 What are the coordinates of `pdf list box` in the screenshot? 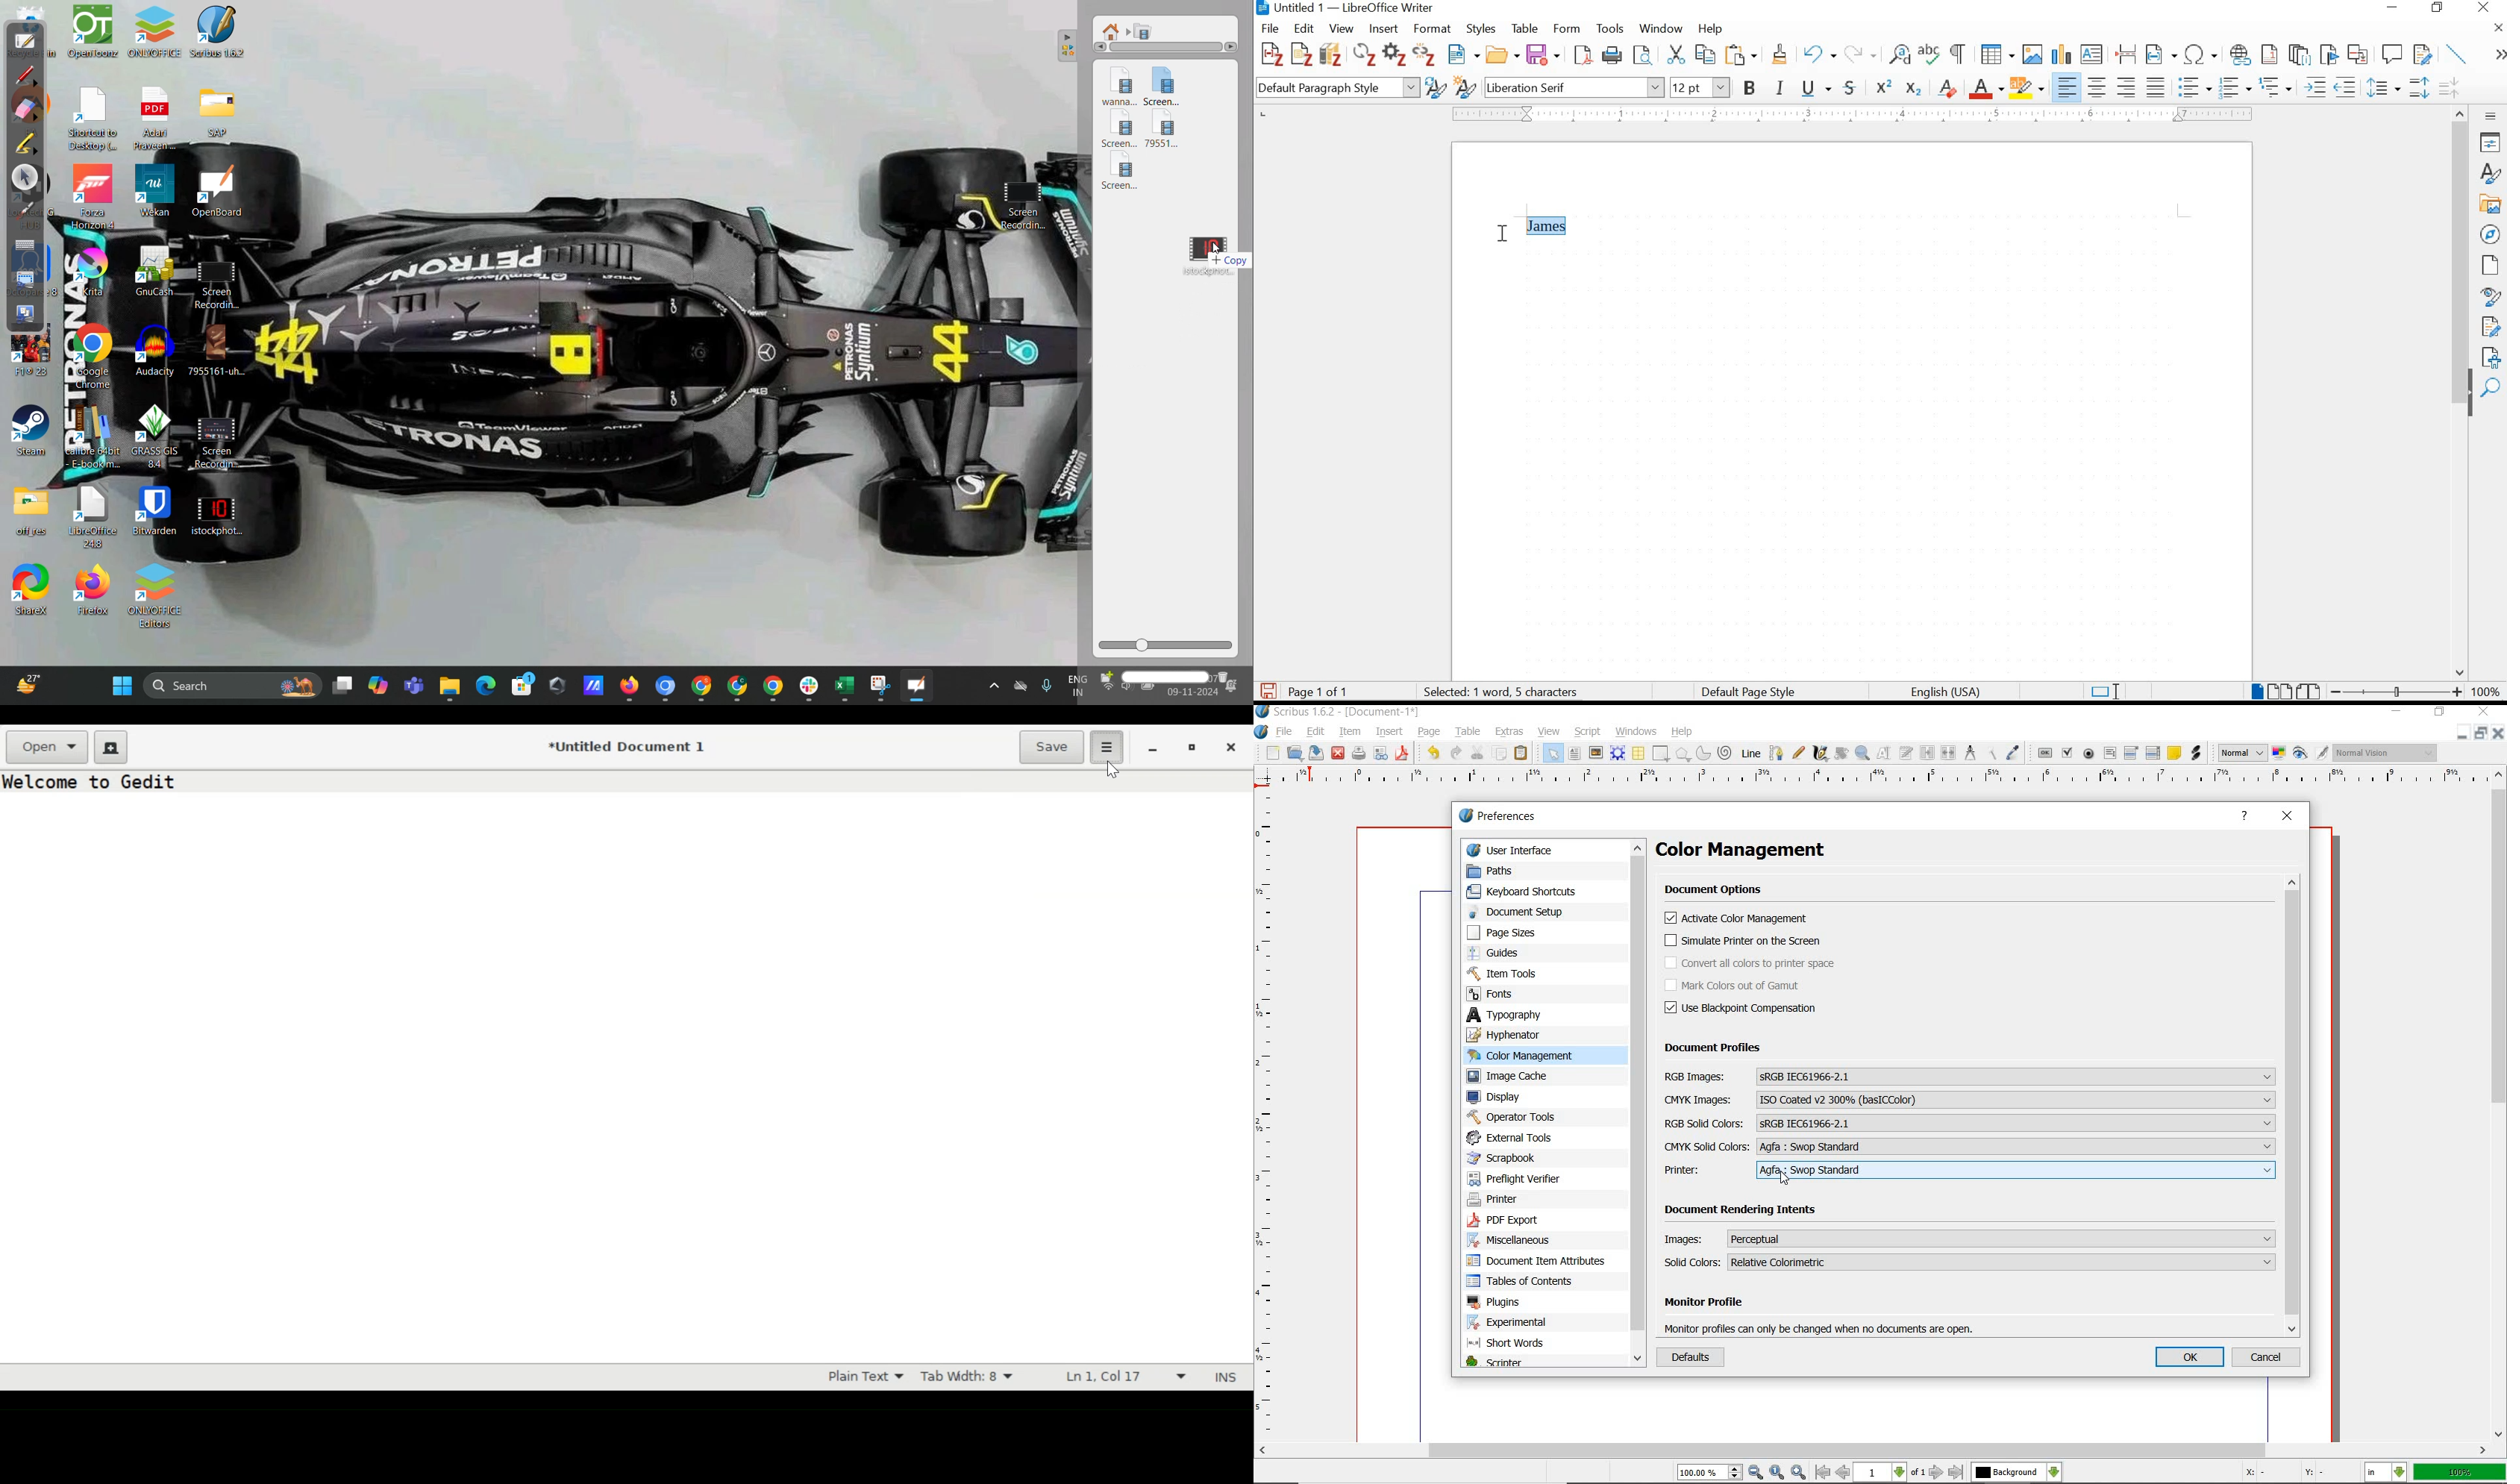 It's located at (2152, 753).